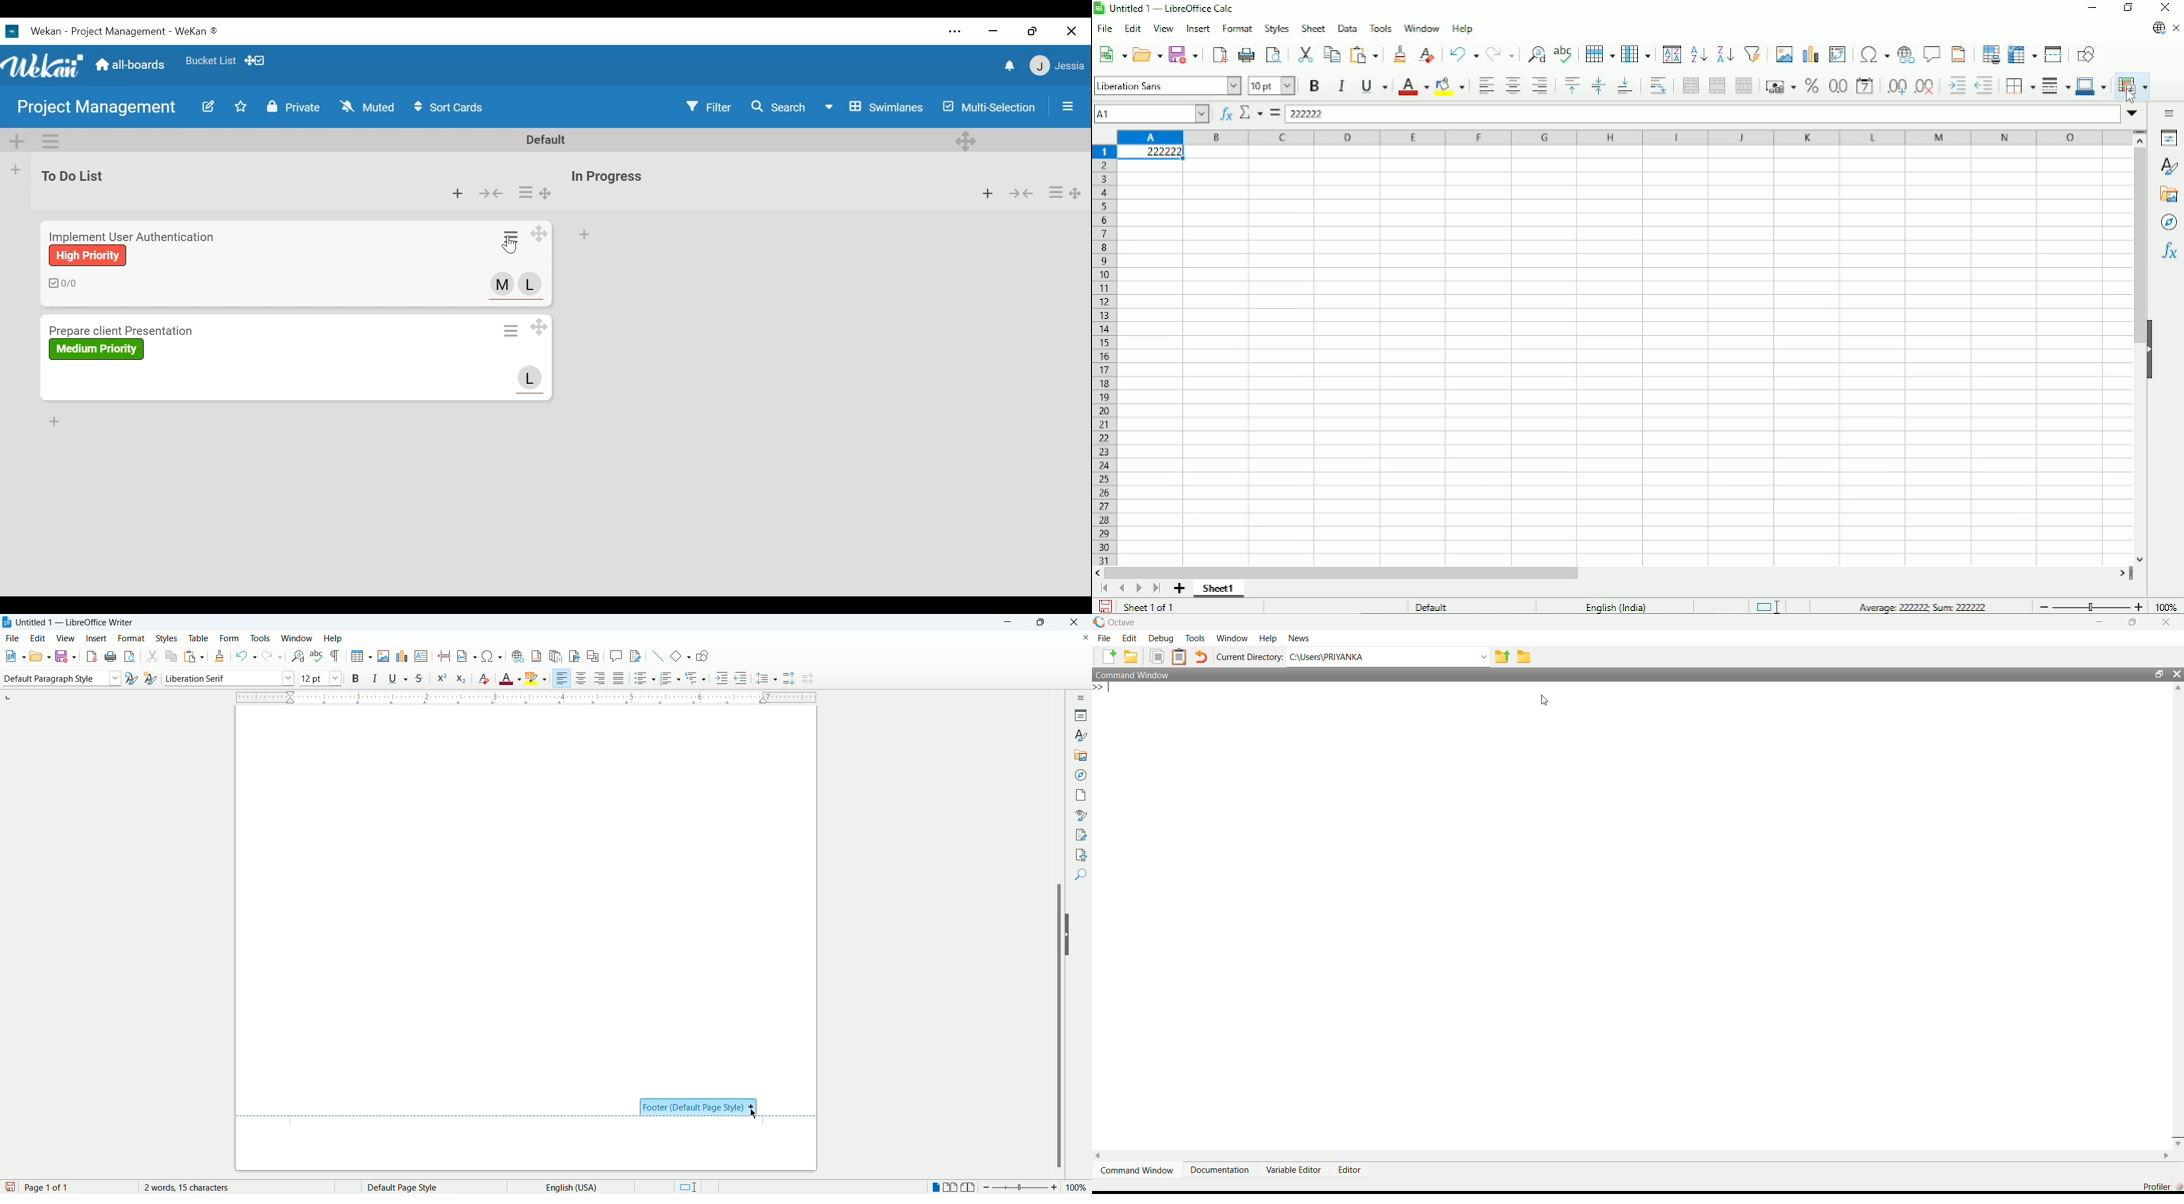  I want to click on standard selection, so click(688, 1187).